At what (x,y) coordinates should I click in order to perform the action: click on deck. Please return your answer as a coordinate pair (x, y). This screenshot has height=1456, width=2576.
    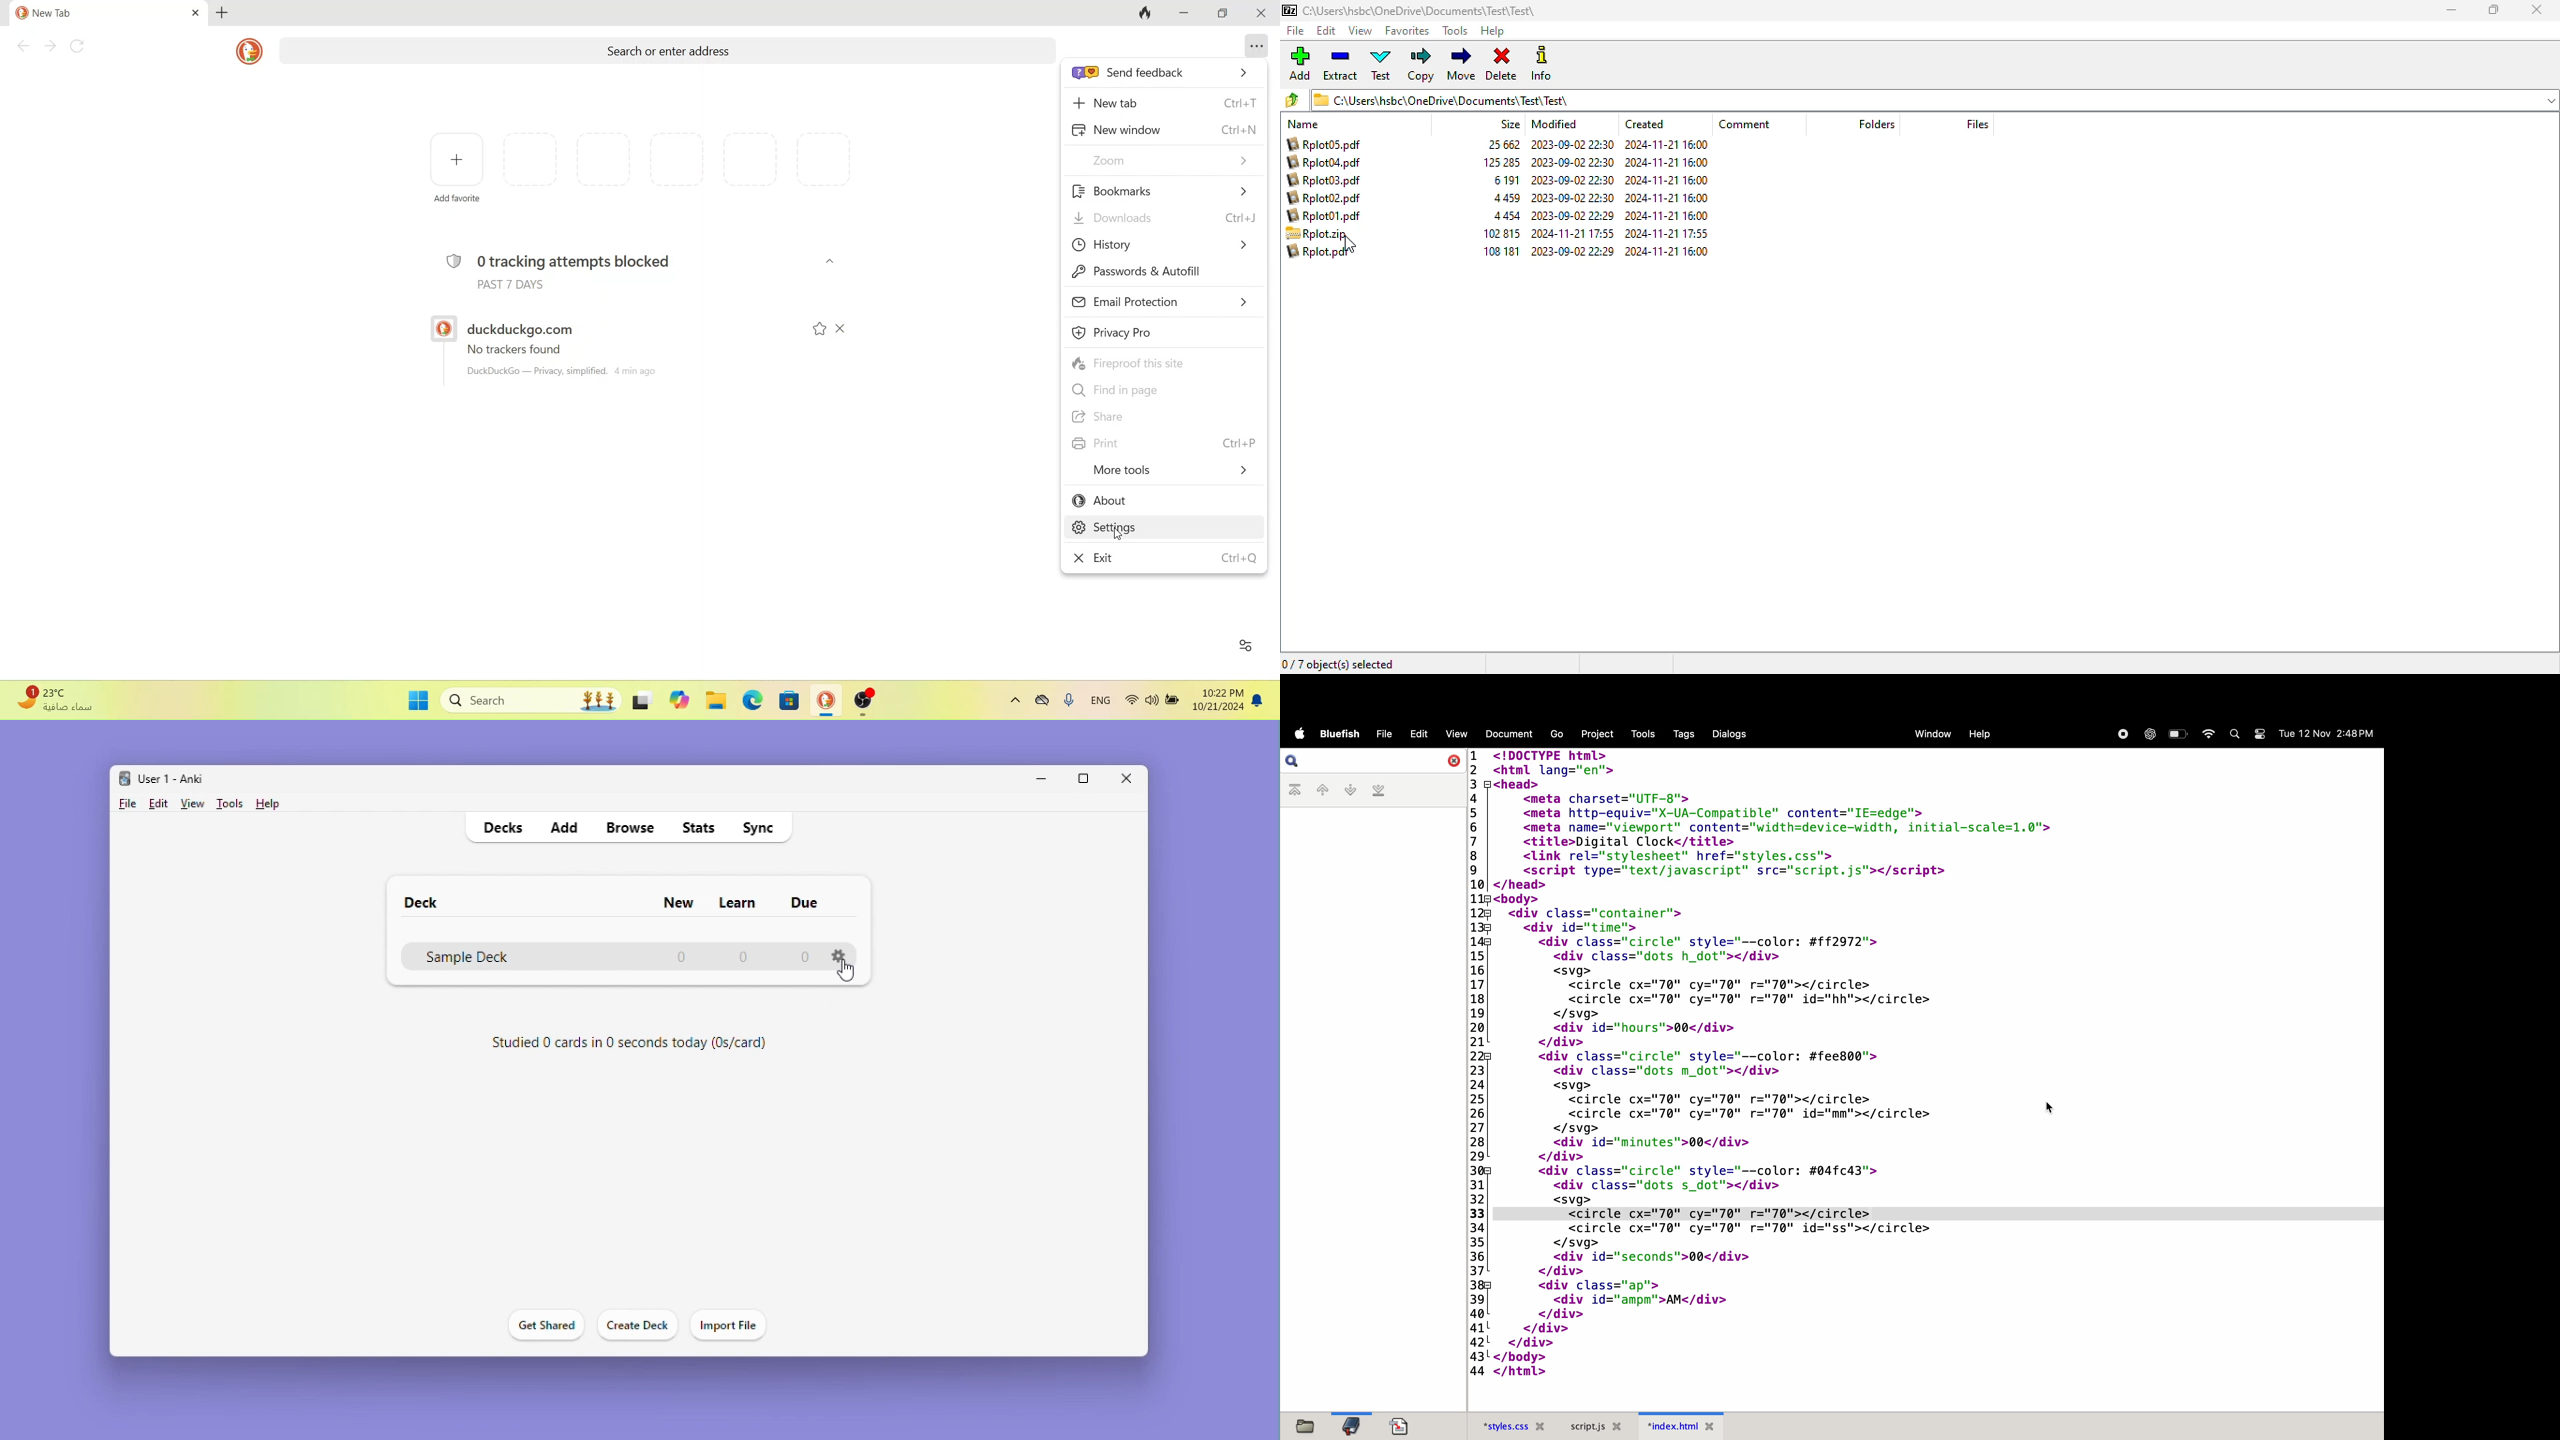
    Looking at the image, I should click on (424, 901).